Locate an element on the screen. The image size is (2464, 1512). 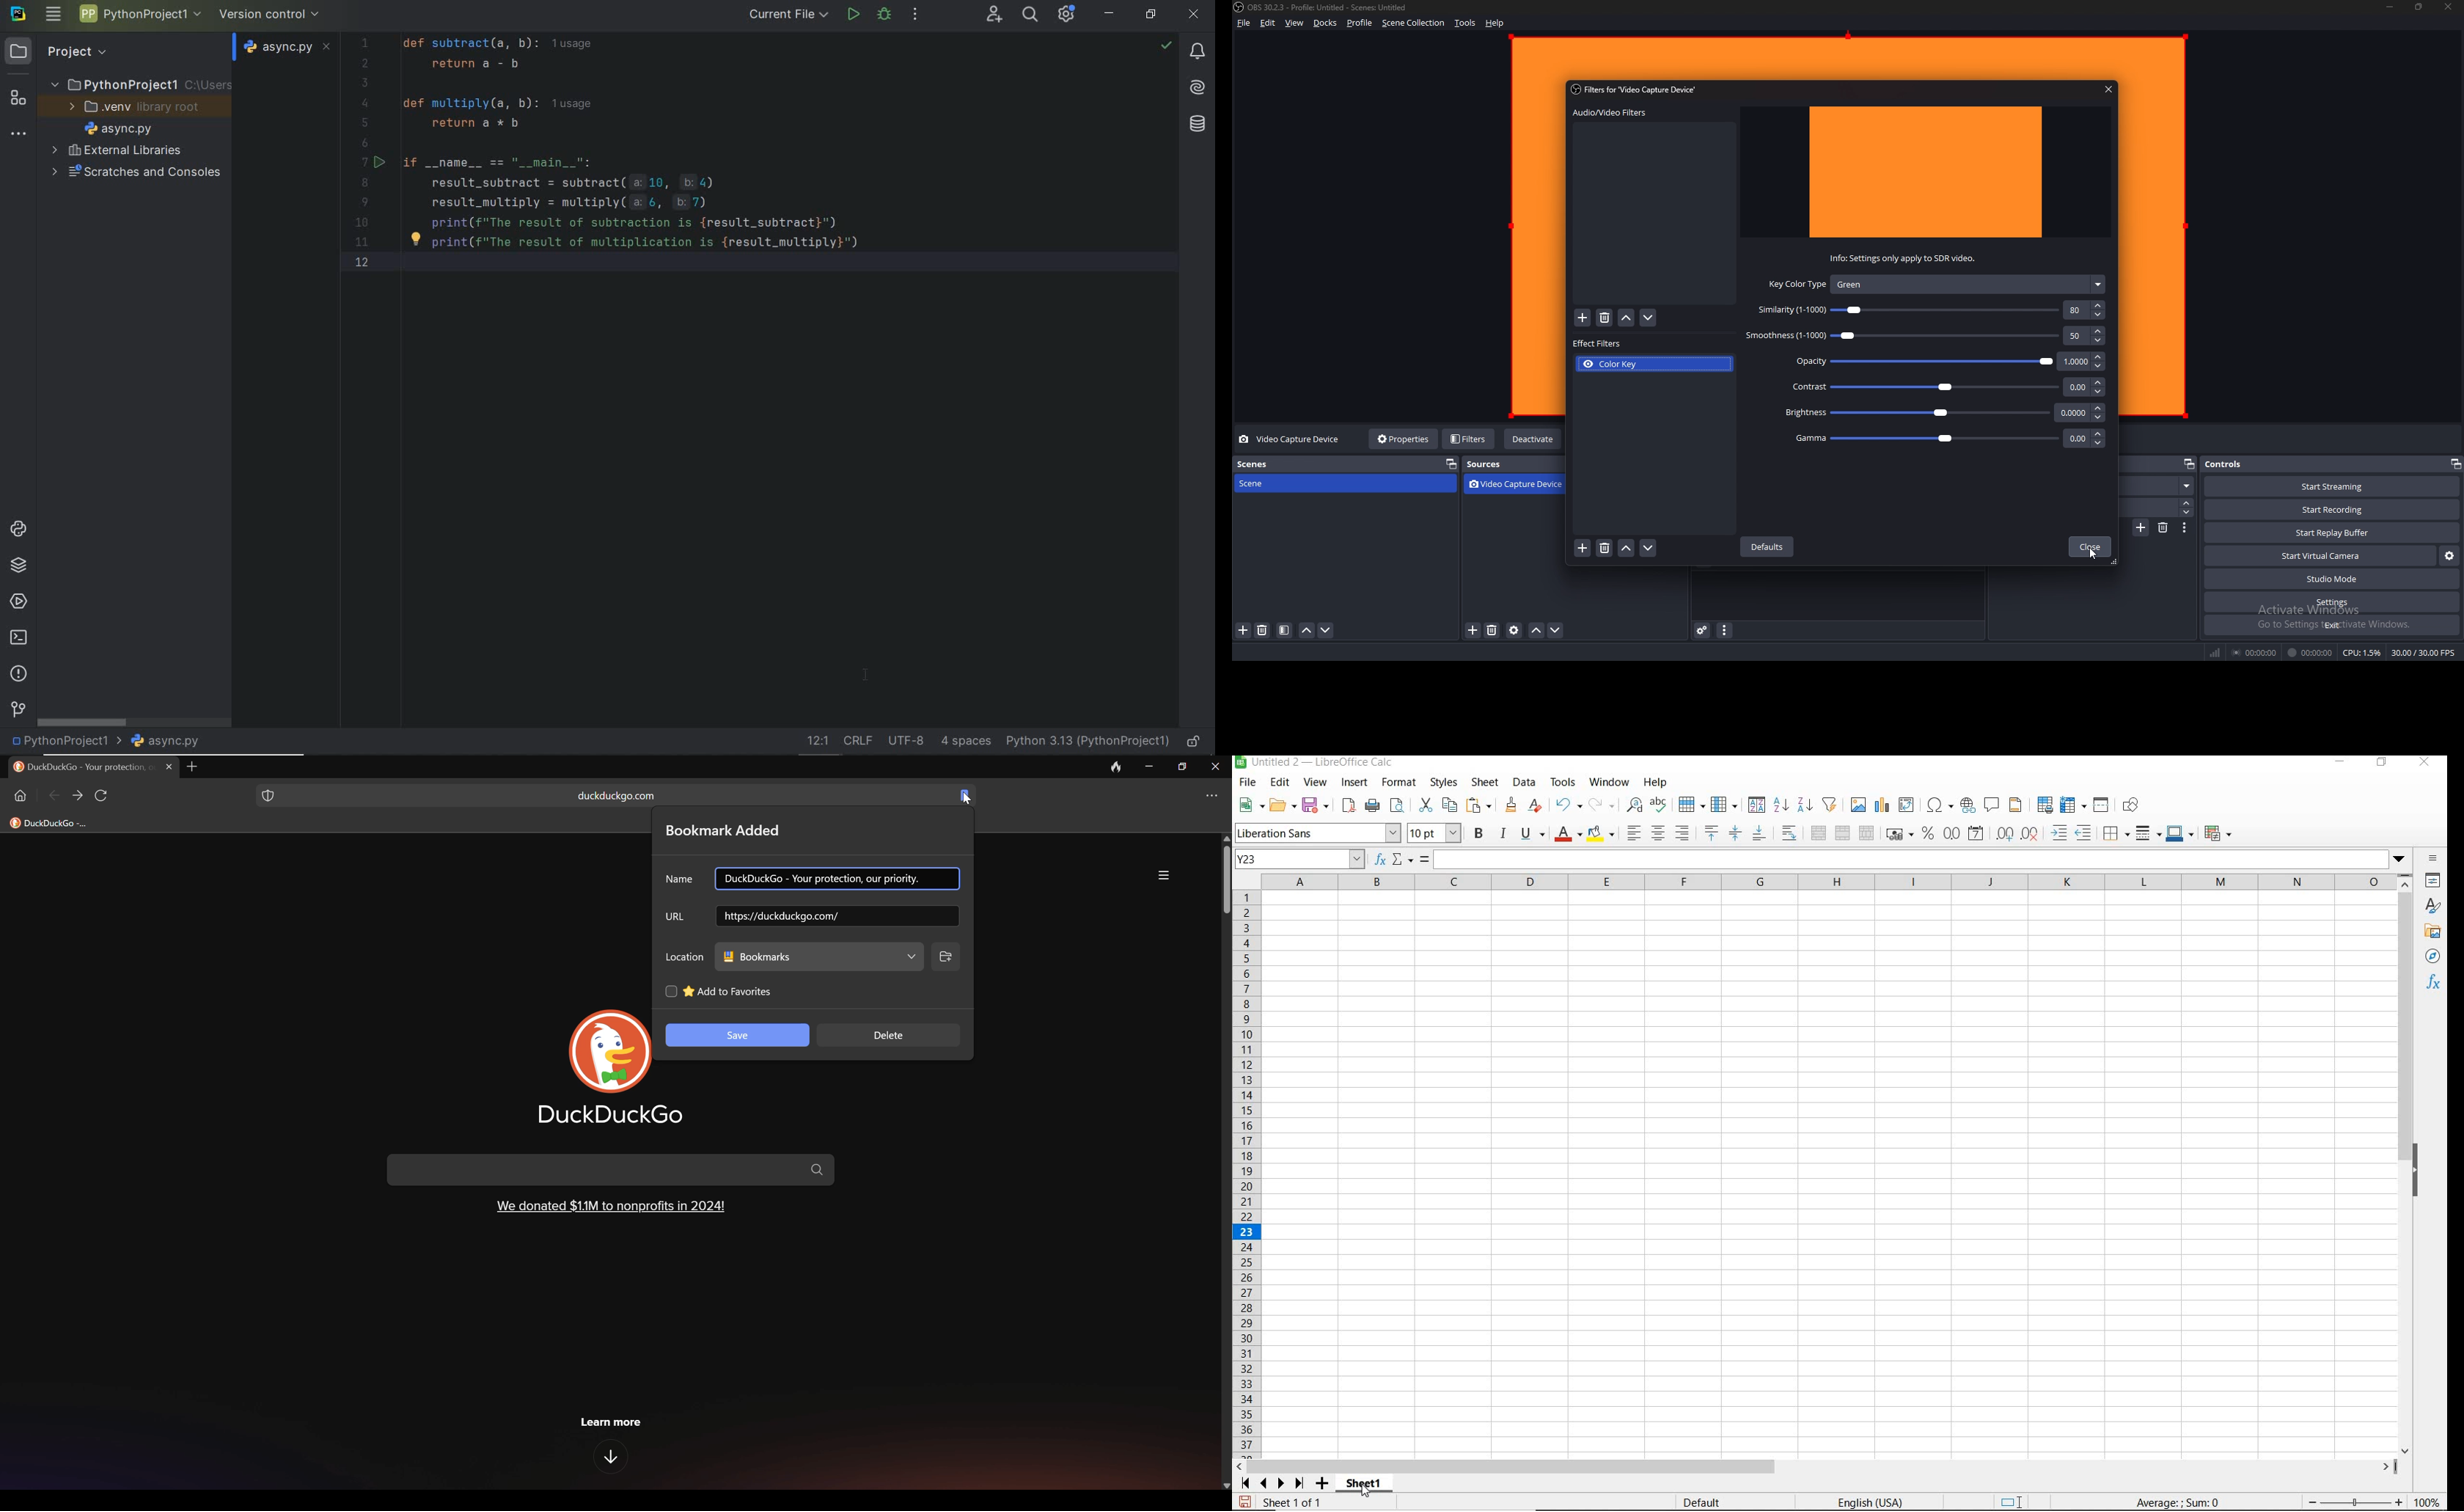
COLUMNS is located at coordinates (1831, 881).